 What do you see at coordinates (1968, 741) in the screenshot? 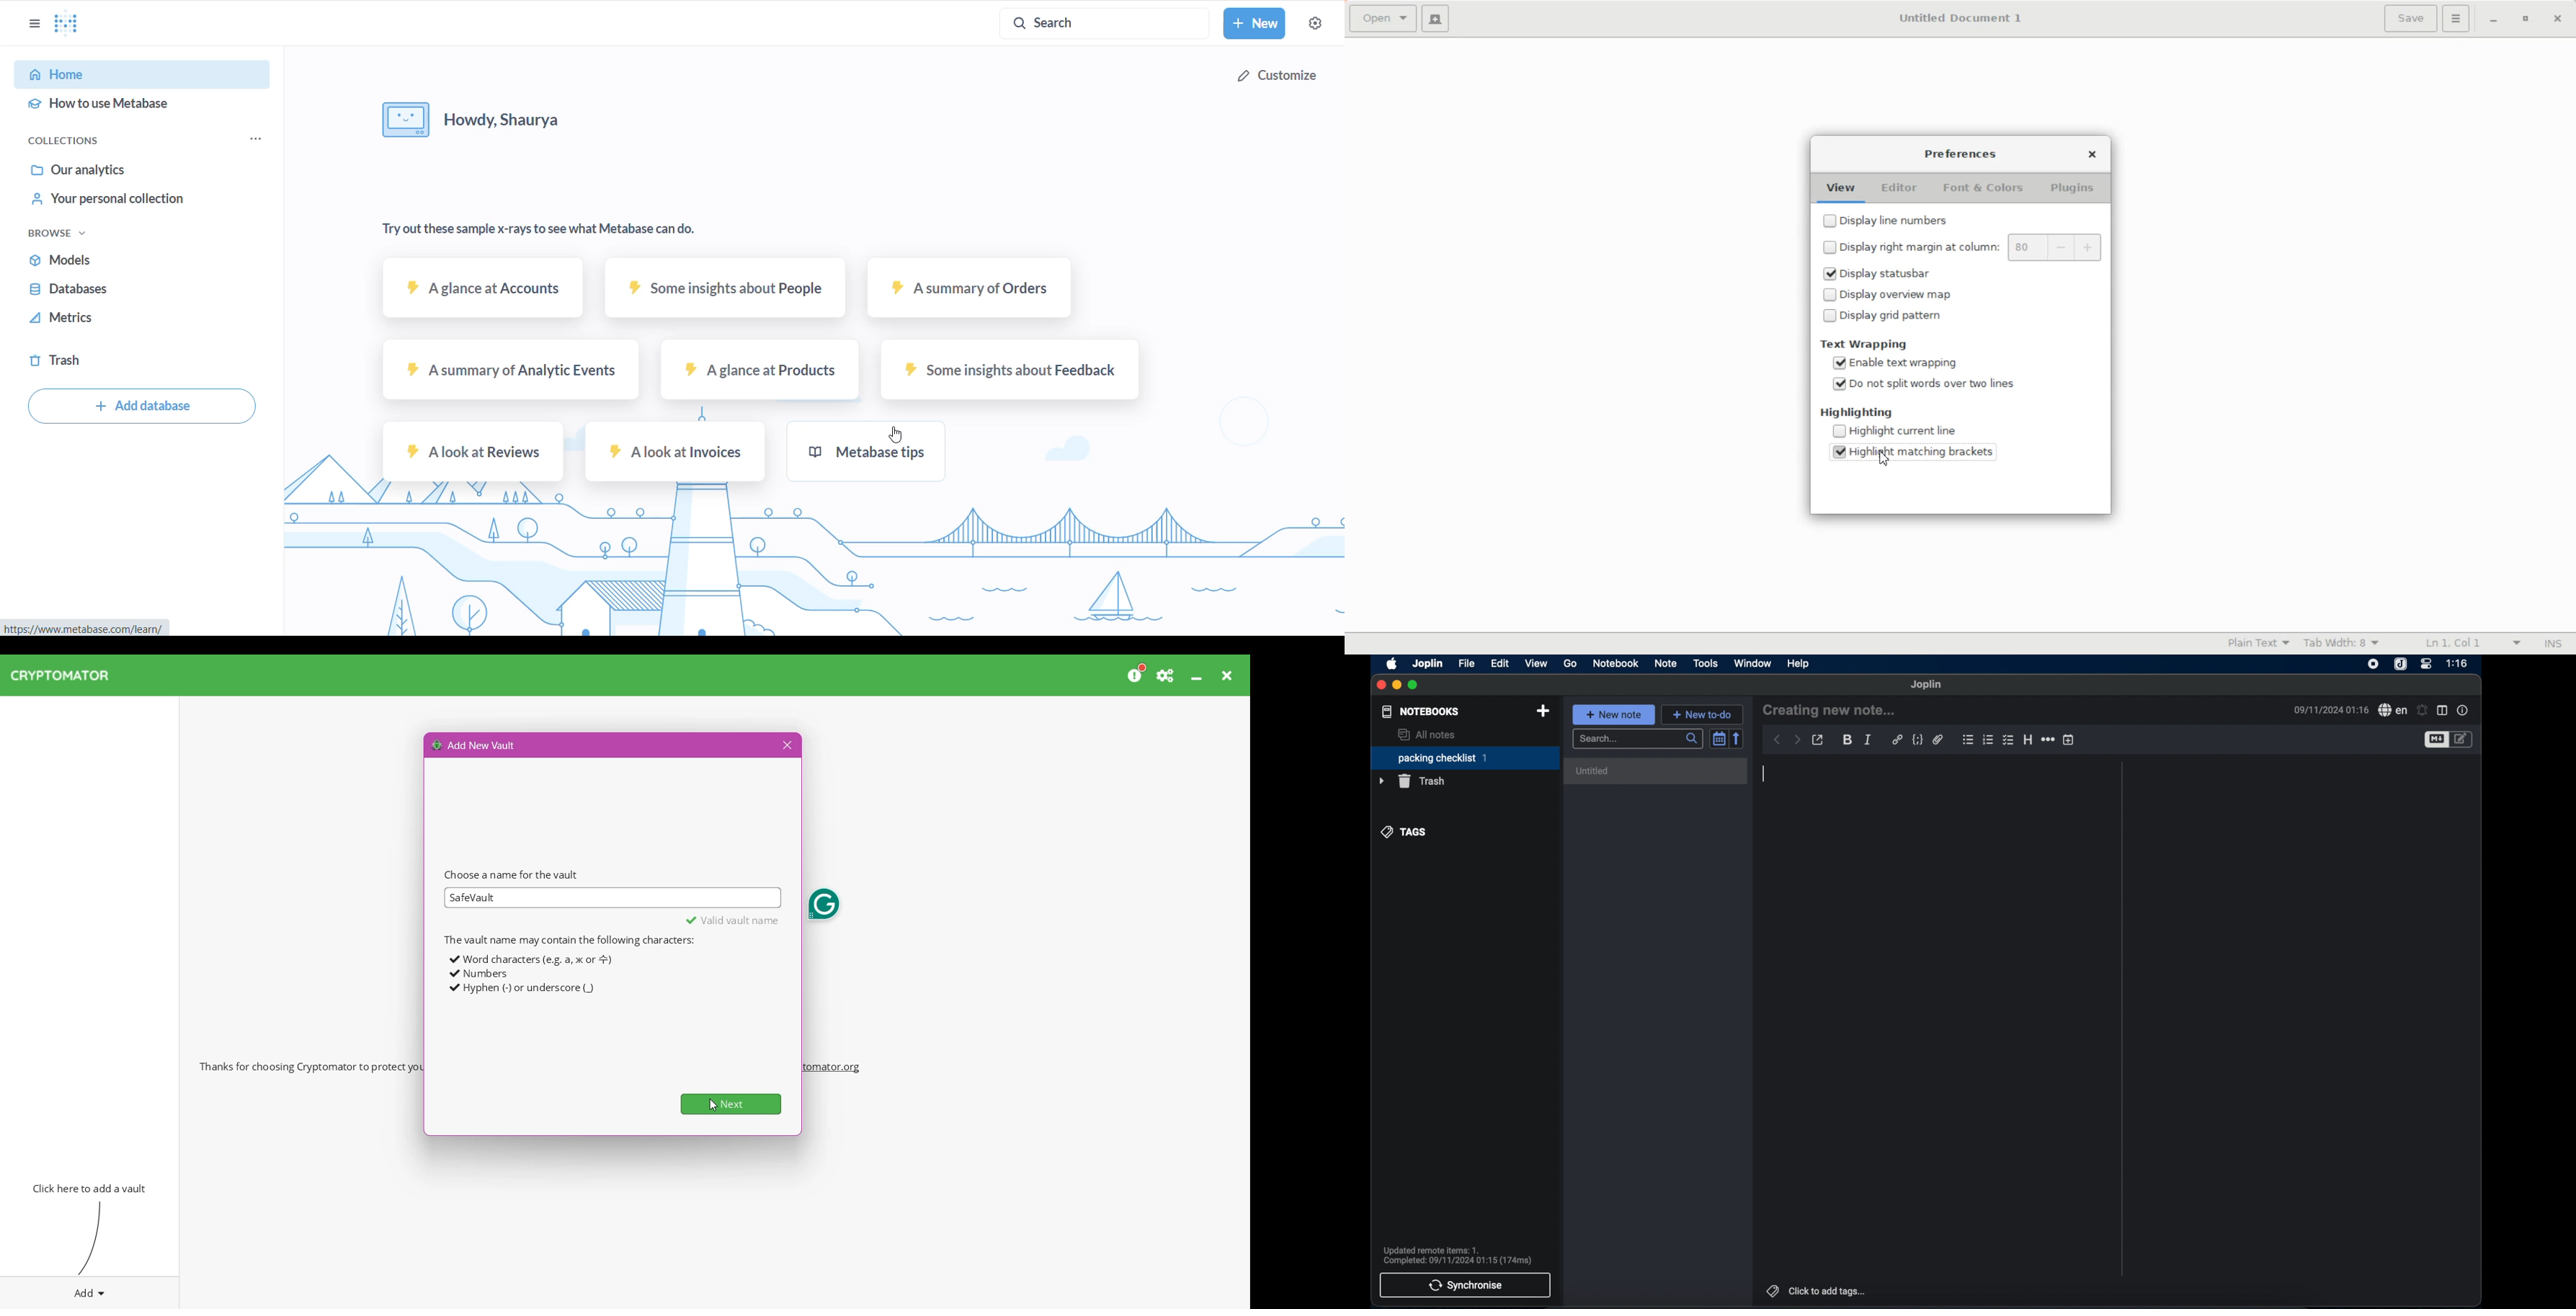
I see `bulleted checklist` at bounding box center [1968, 741].